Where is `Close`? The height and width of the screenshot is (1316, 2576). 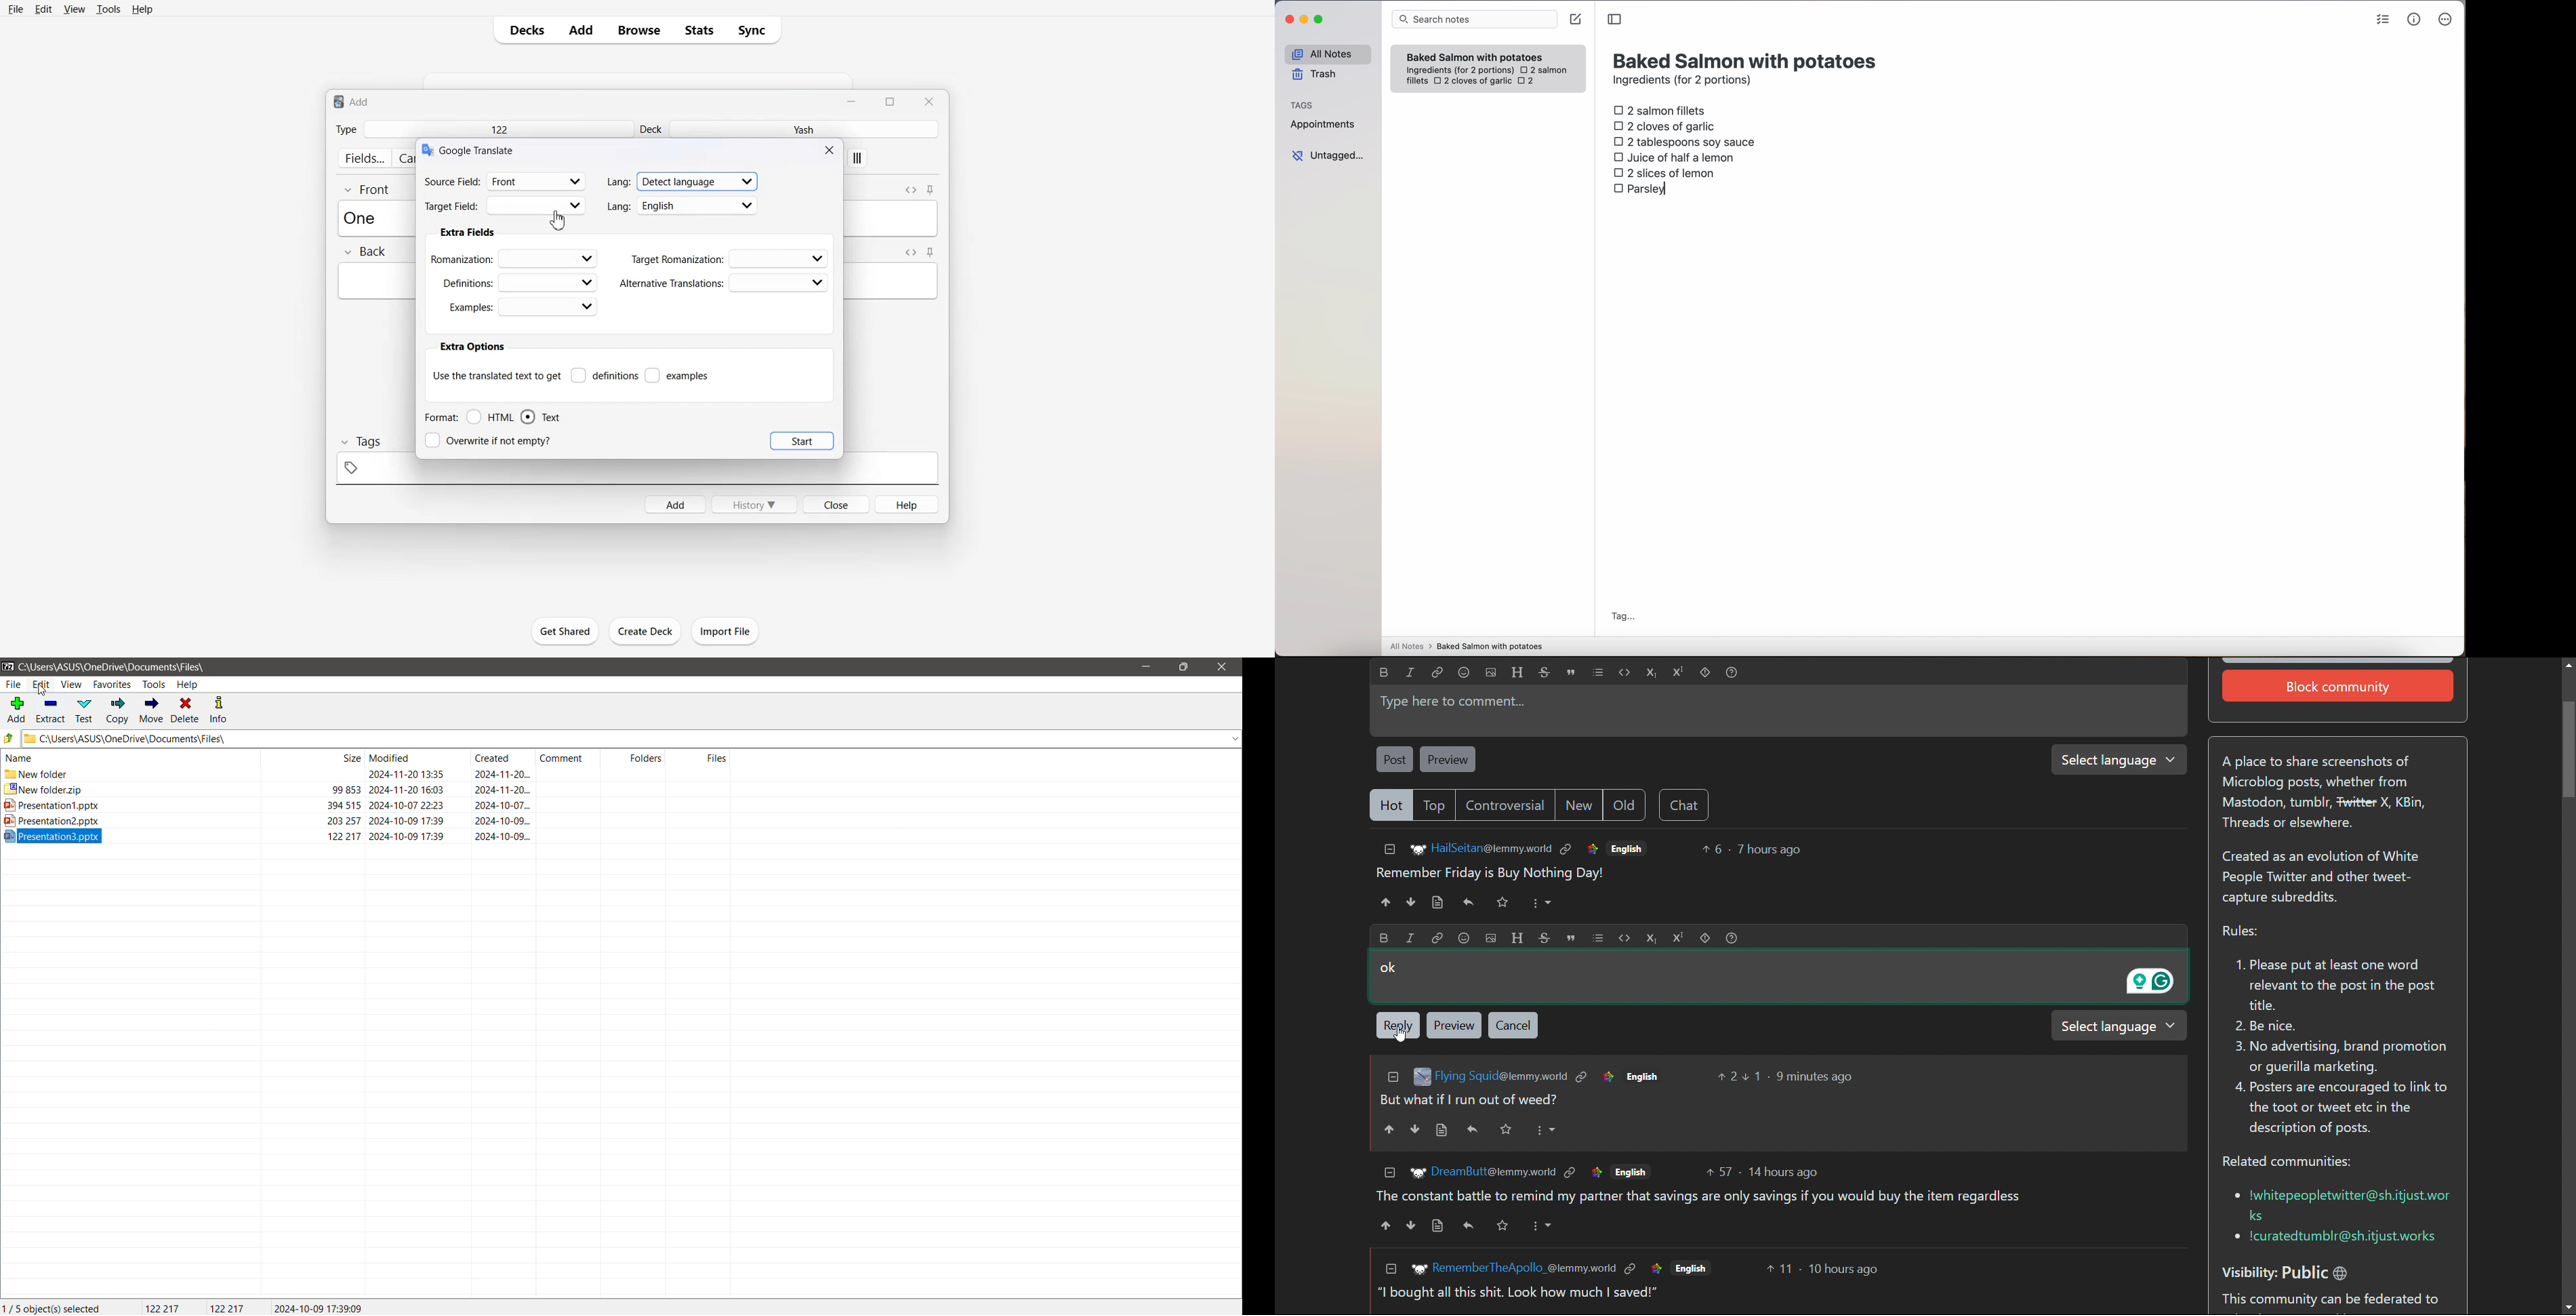 Close is located at coordinates (928, 101).